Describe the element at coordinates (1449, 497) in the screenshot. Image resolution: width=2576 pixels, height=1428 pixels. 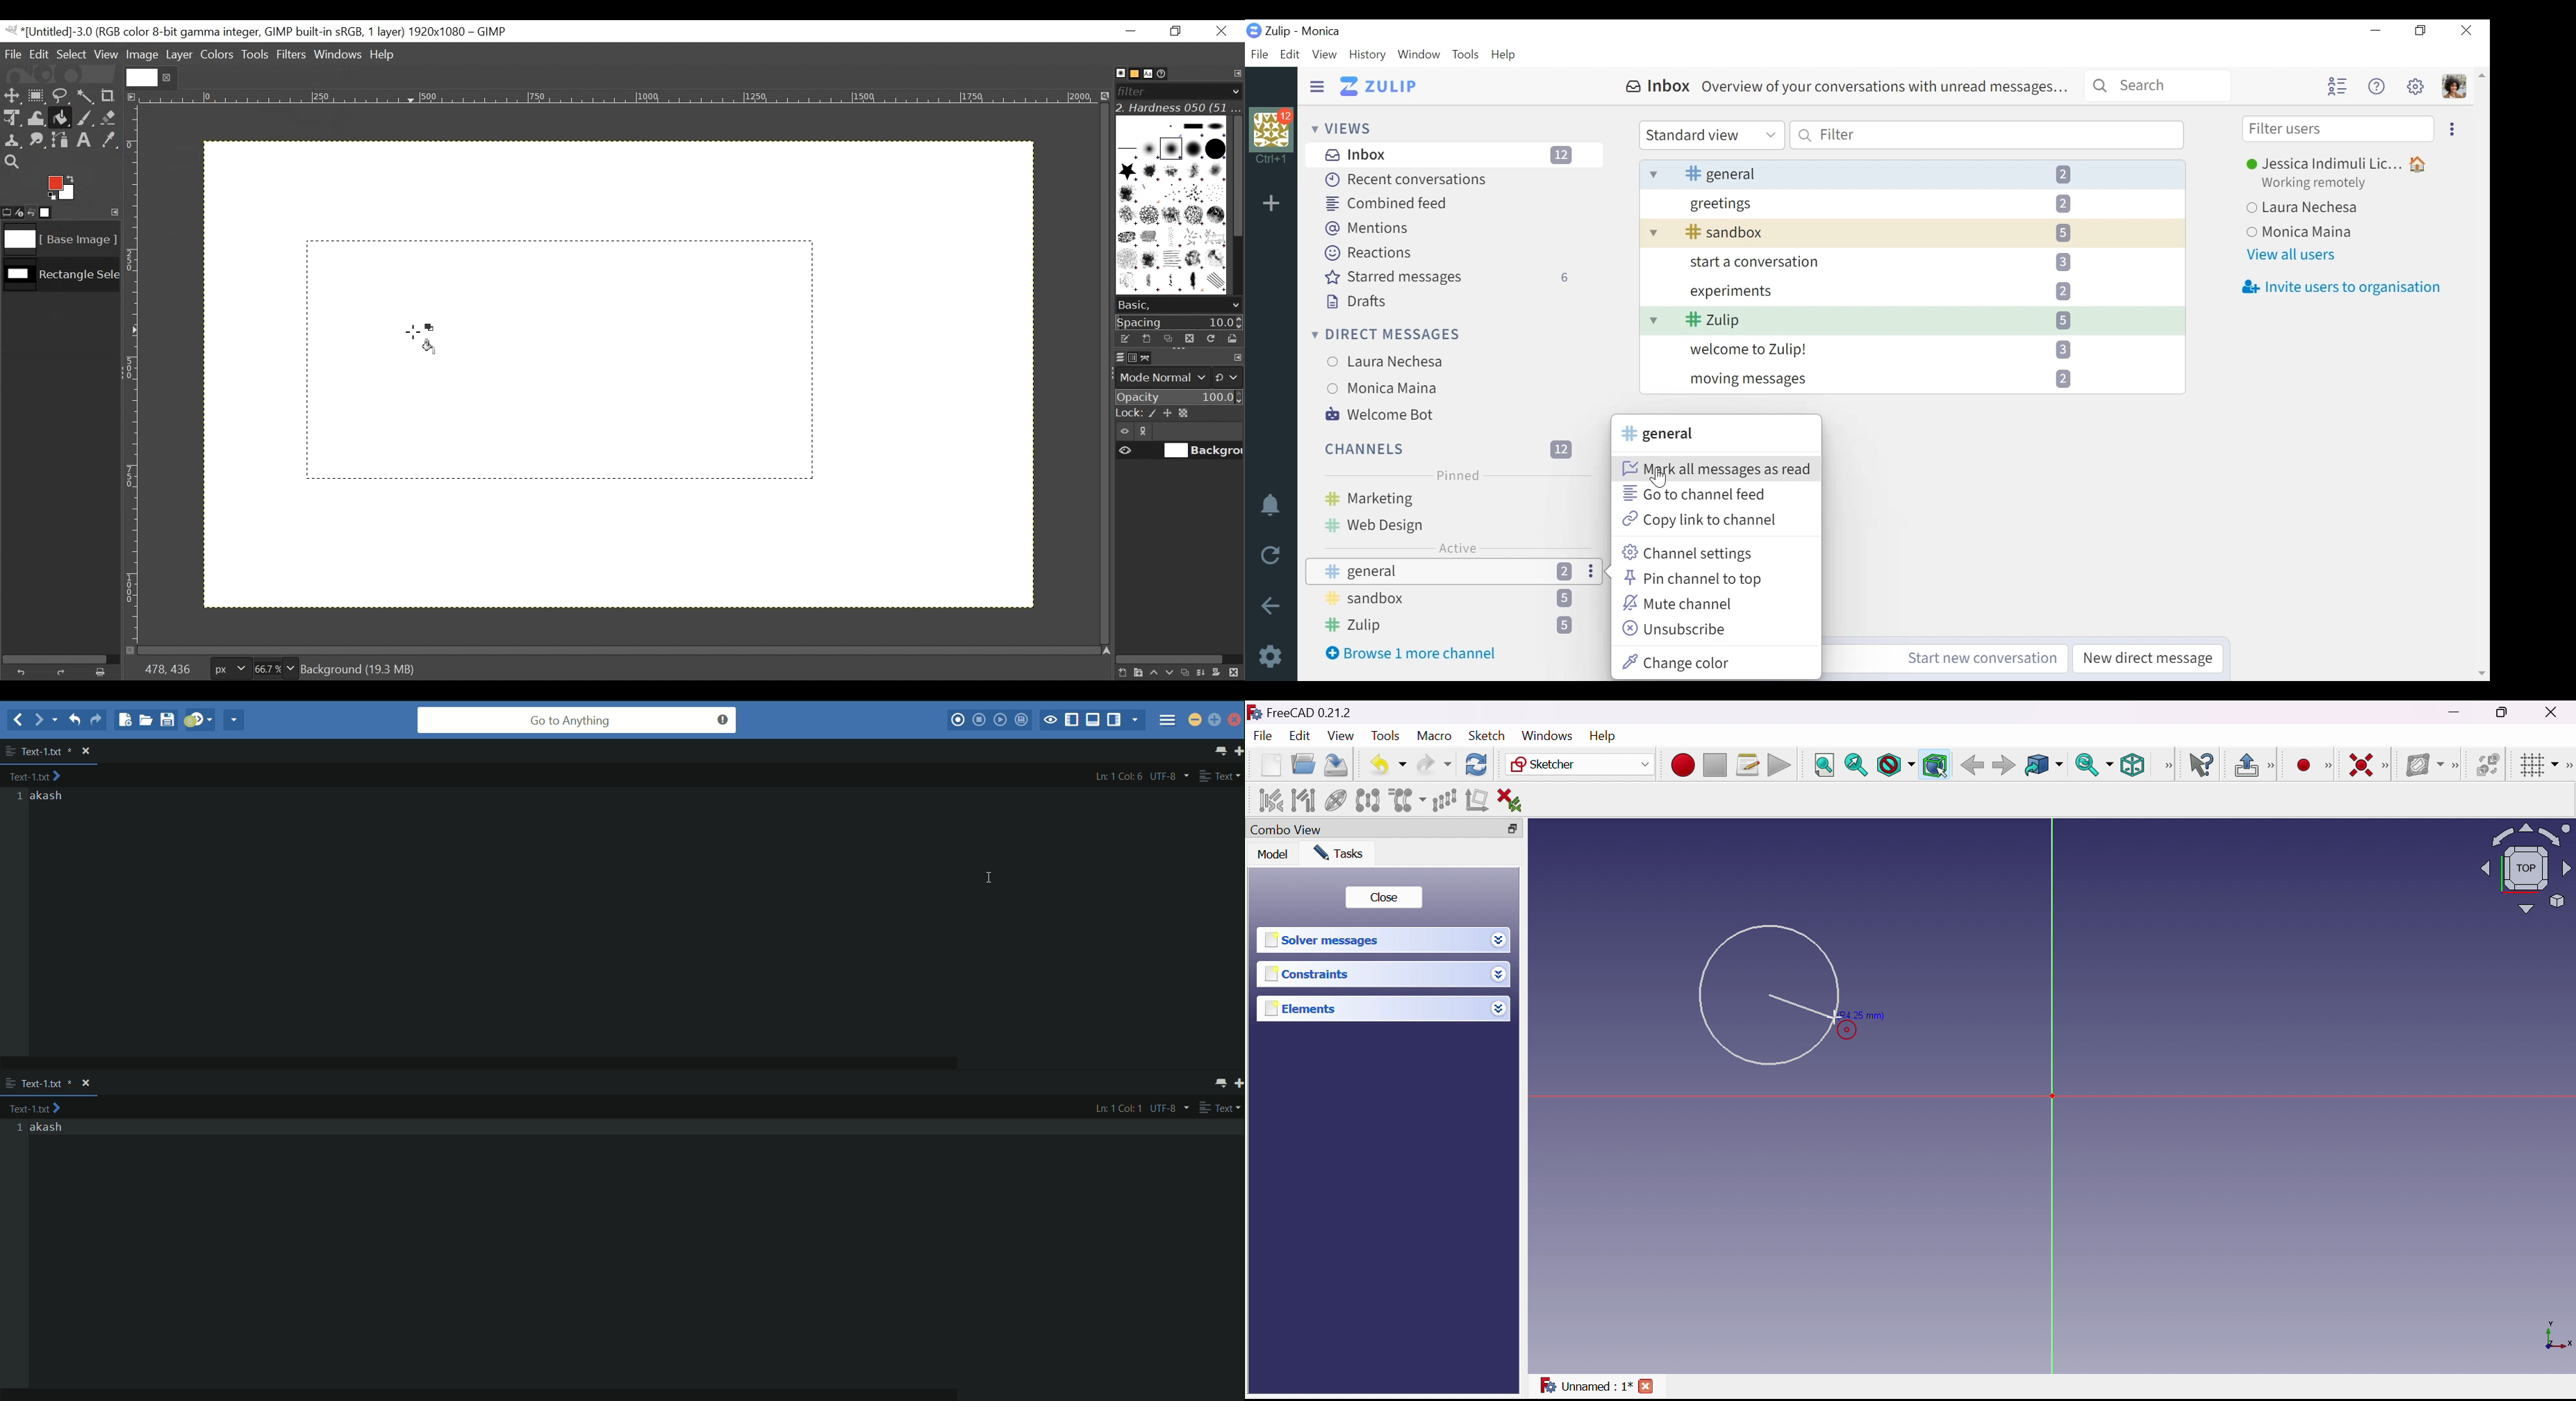
I see `Marketing` at that location.